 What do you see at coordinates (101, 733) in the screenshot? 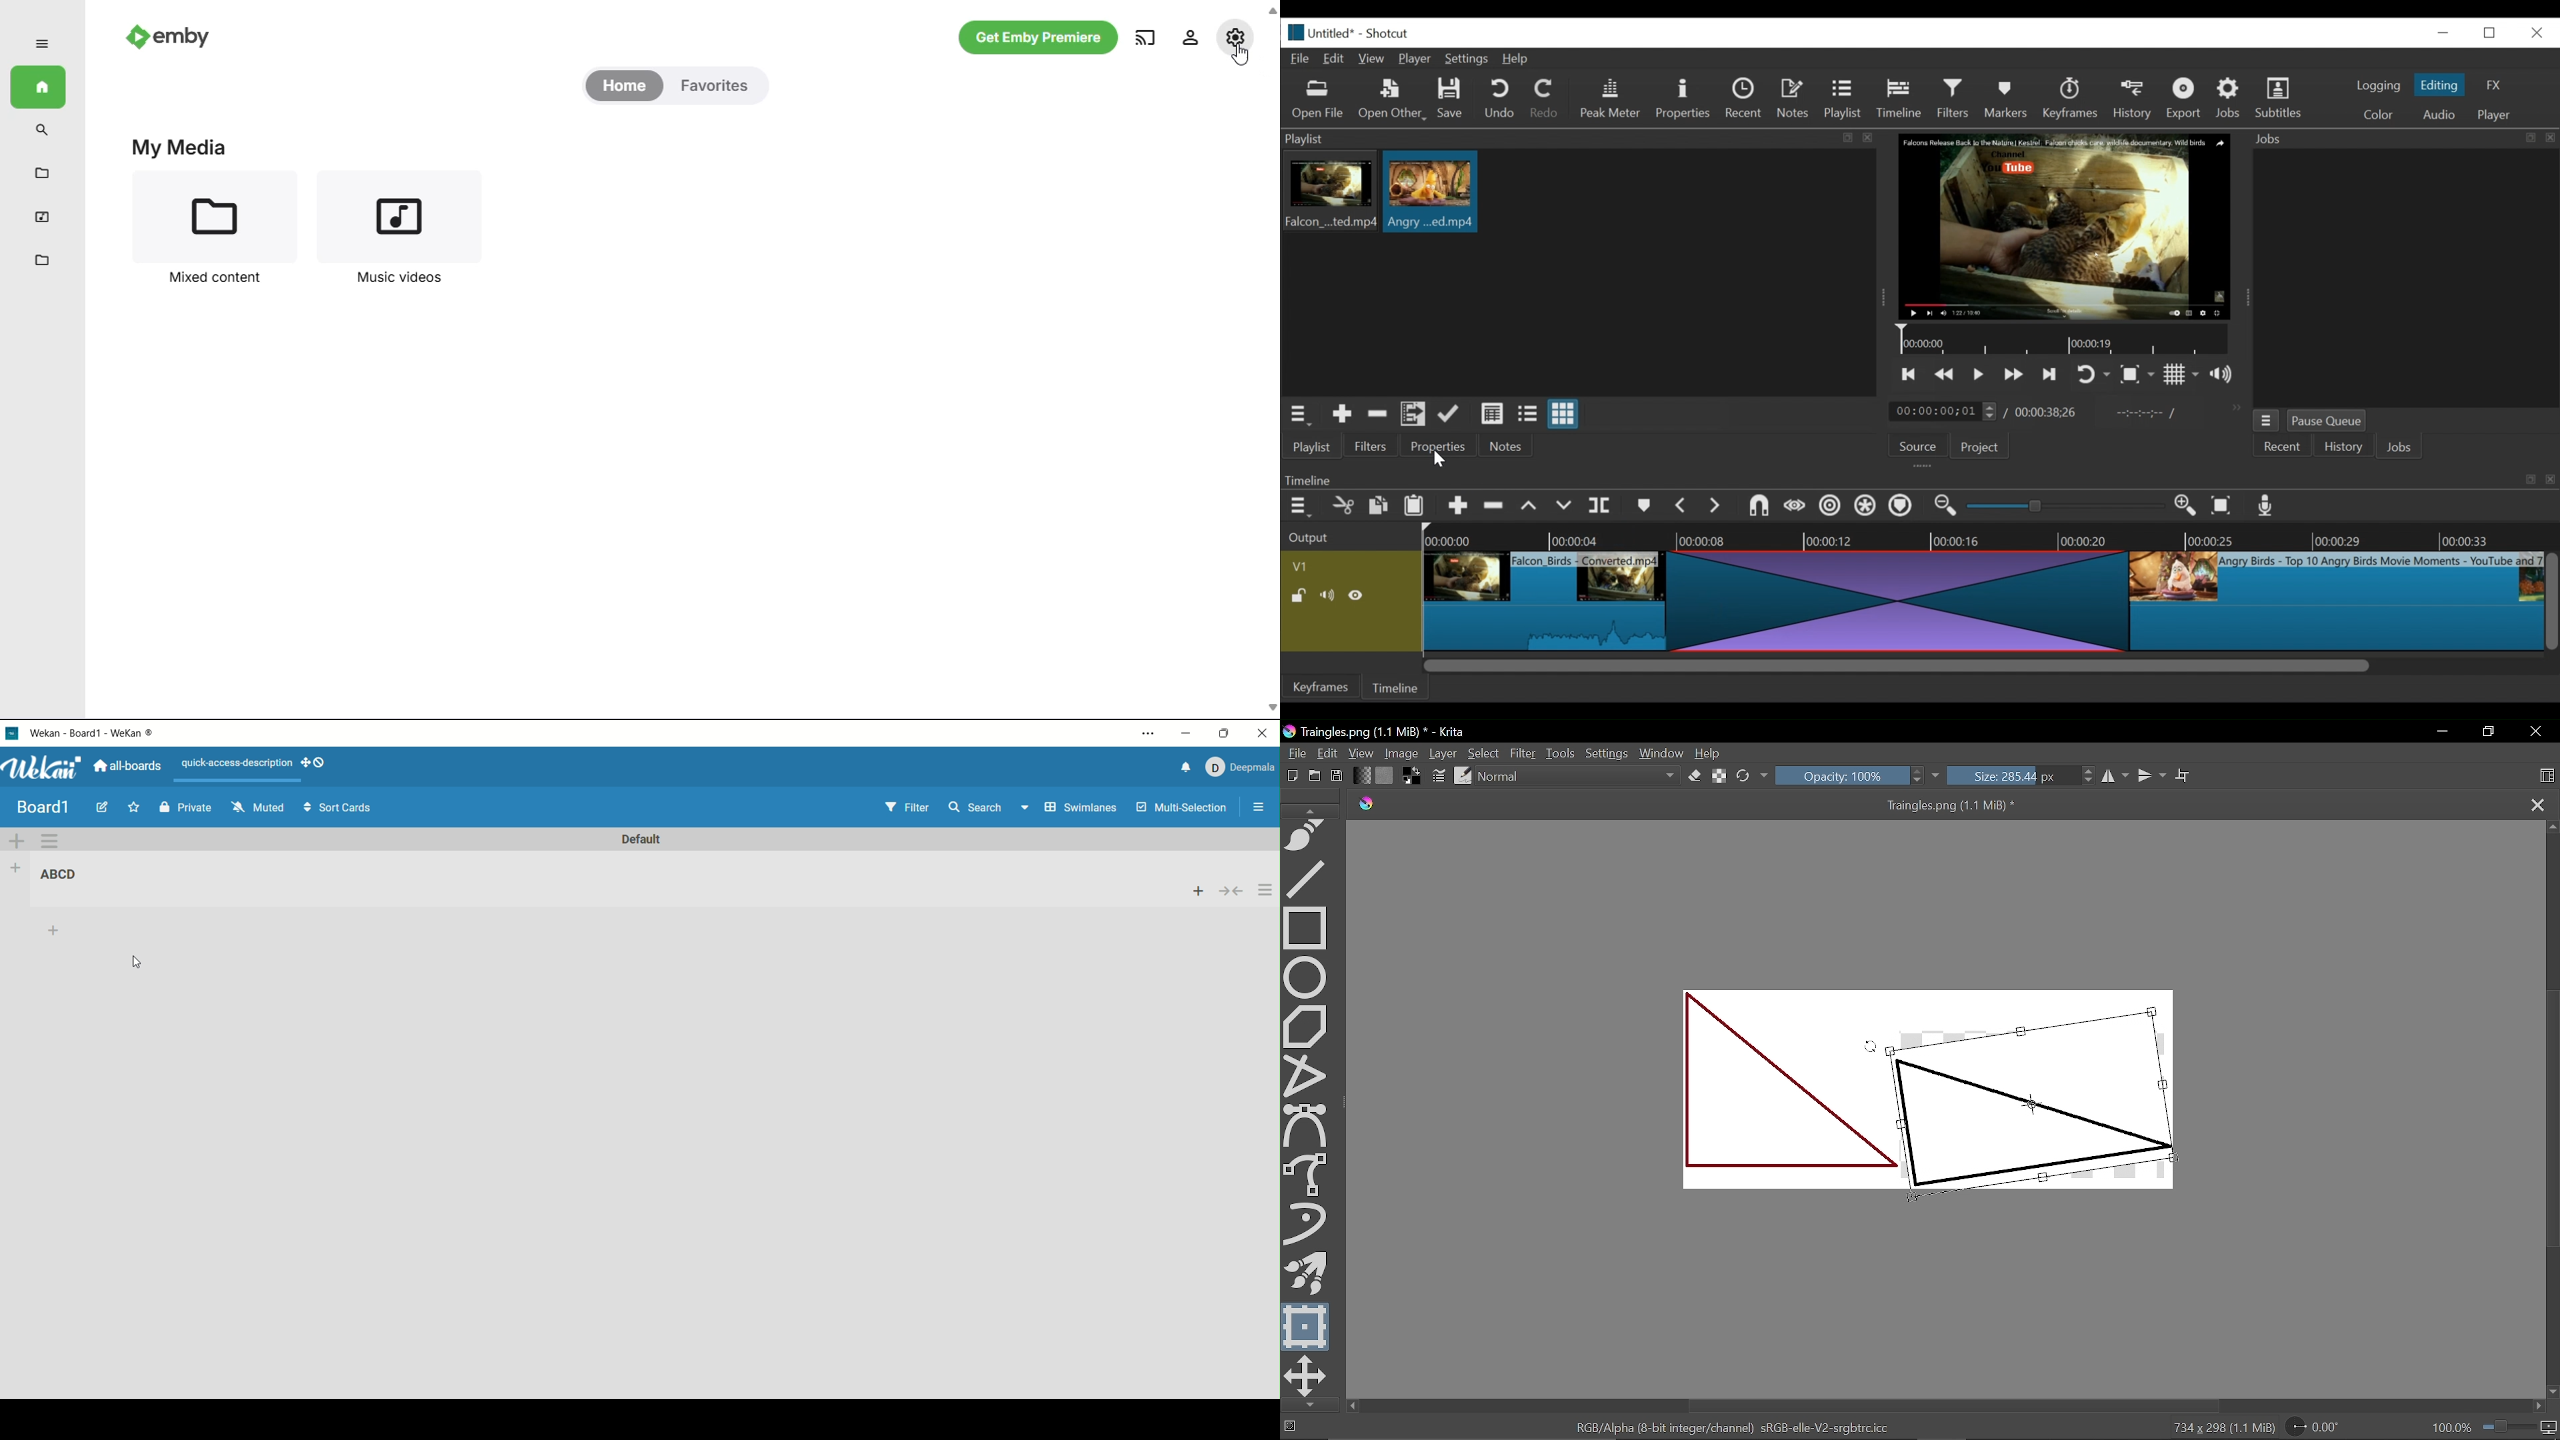
I see `wekan-wekan` at bounding box center [101, 733].